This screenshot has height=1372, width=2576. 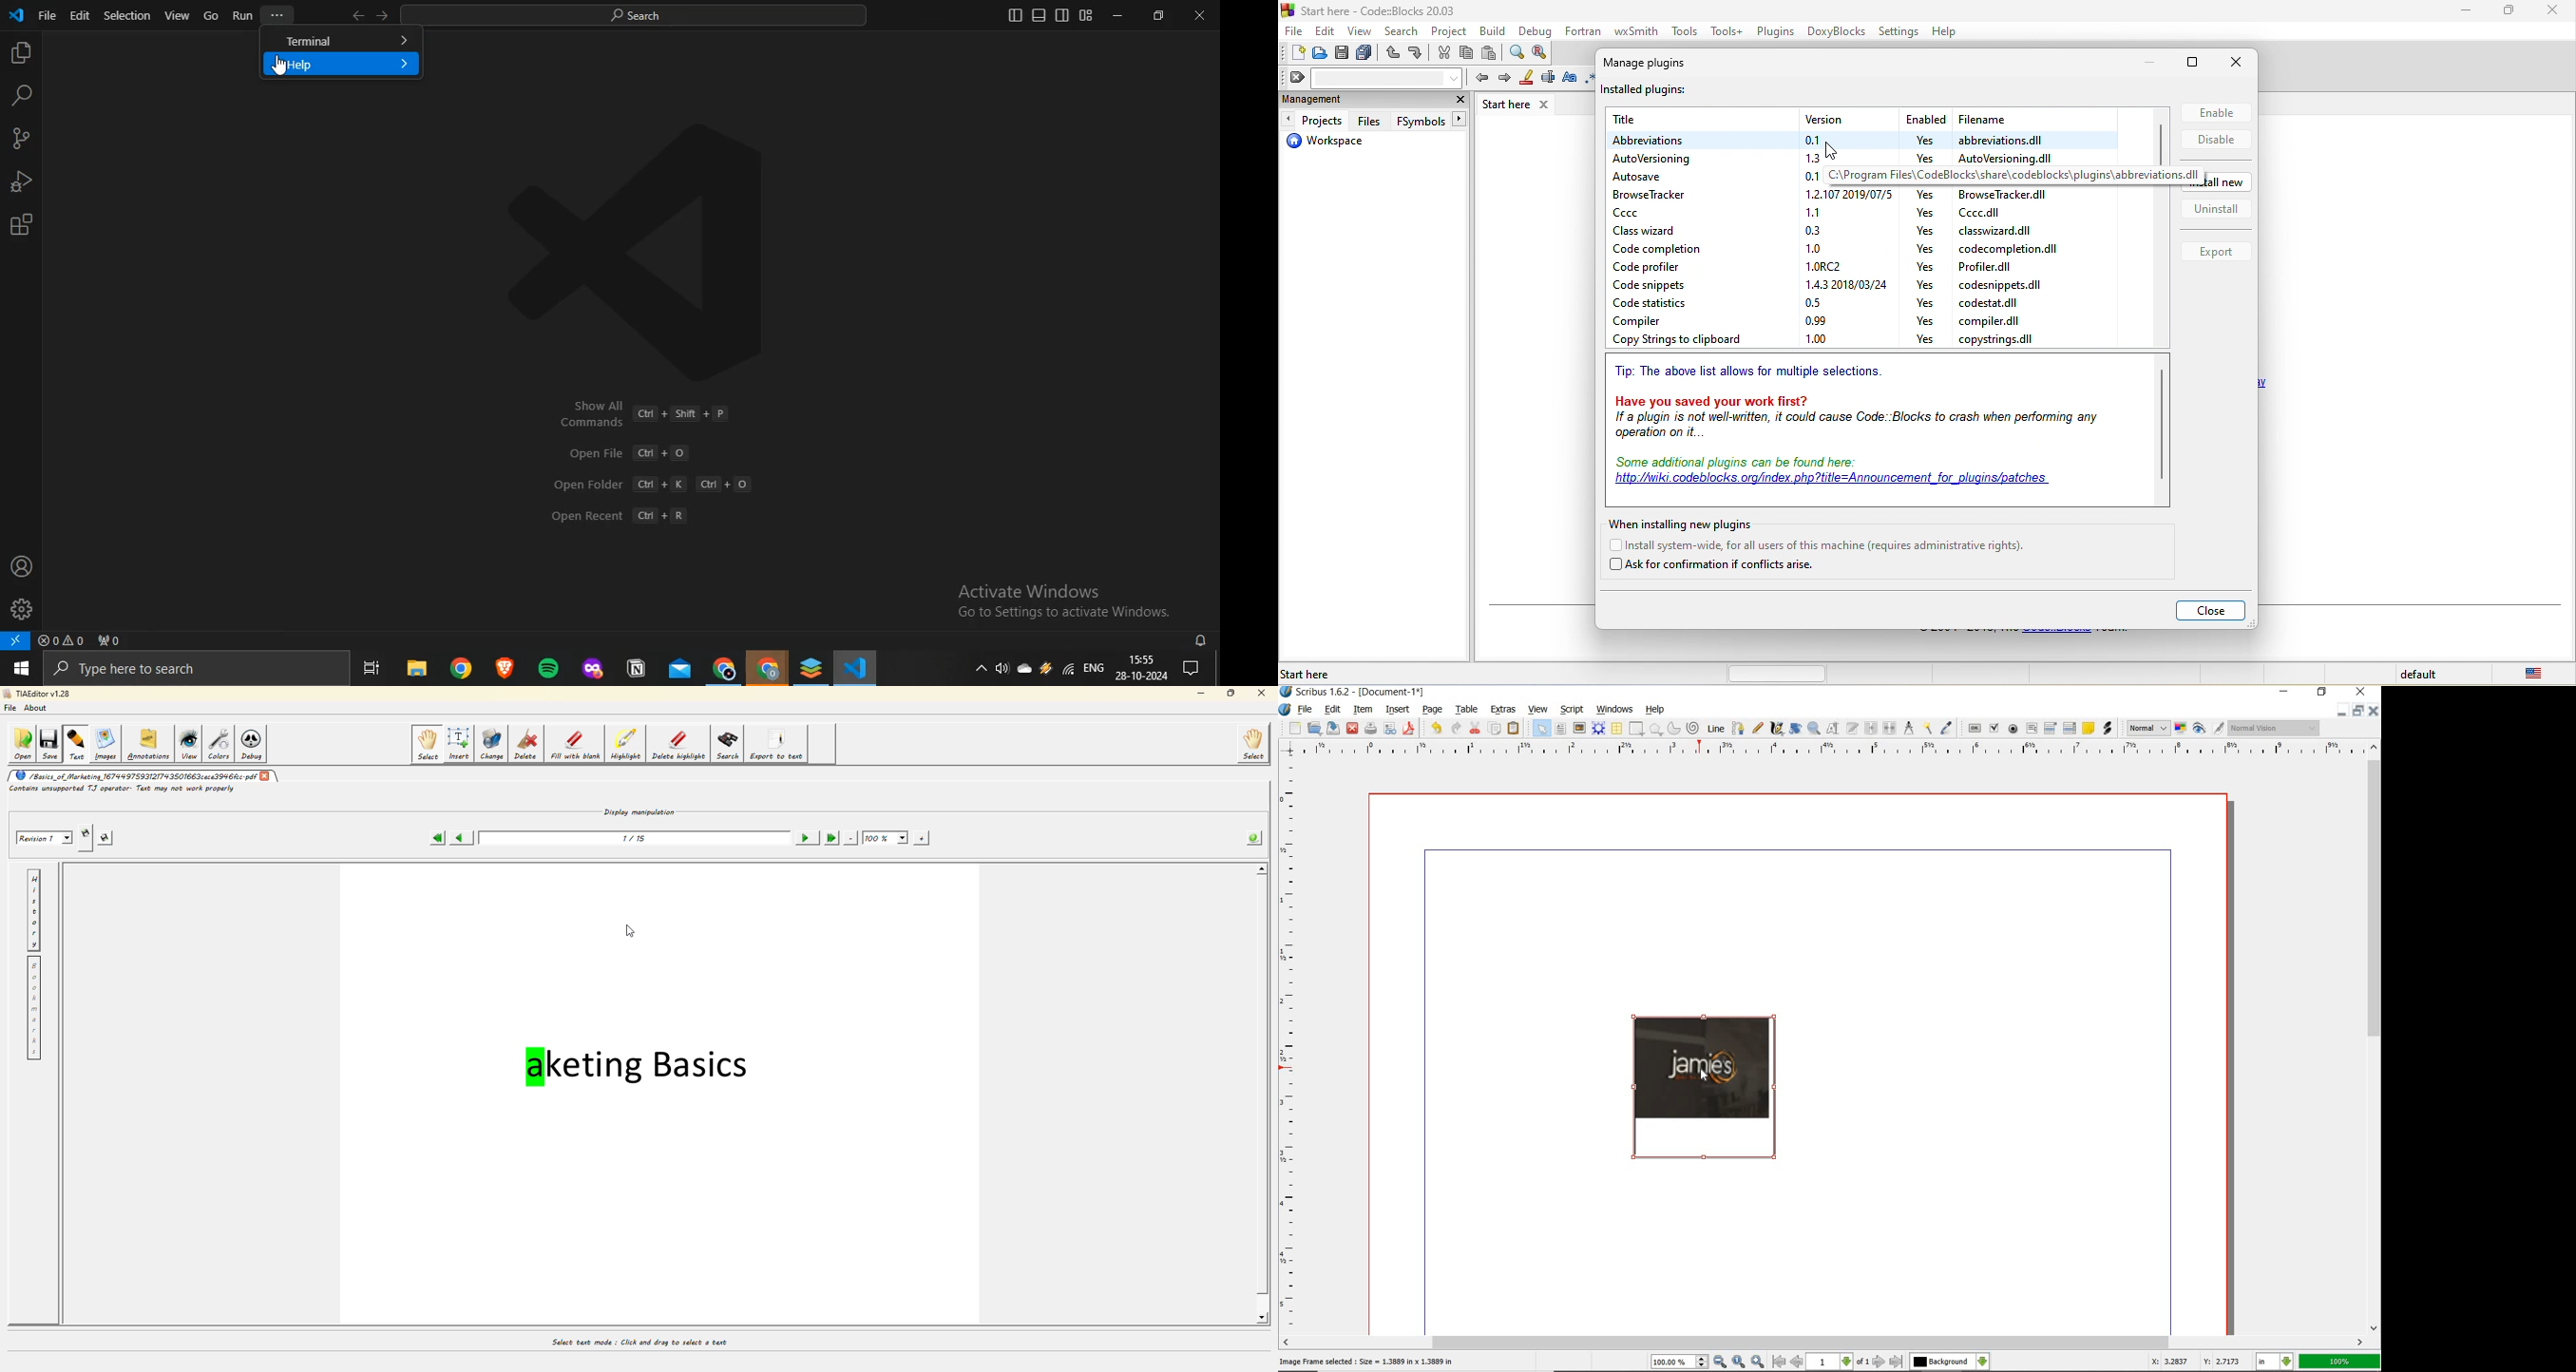 What do you see at coordinates (1910, 727) in the screenshot?
I see `measurements` at bounding box center [1910, 727].